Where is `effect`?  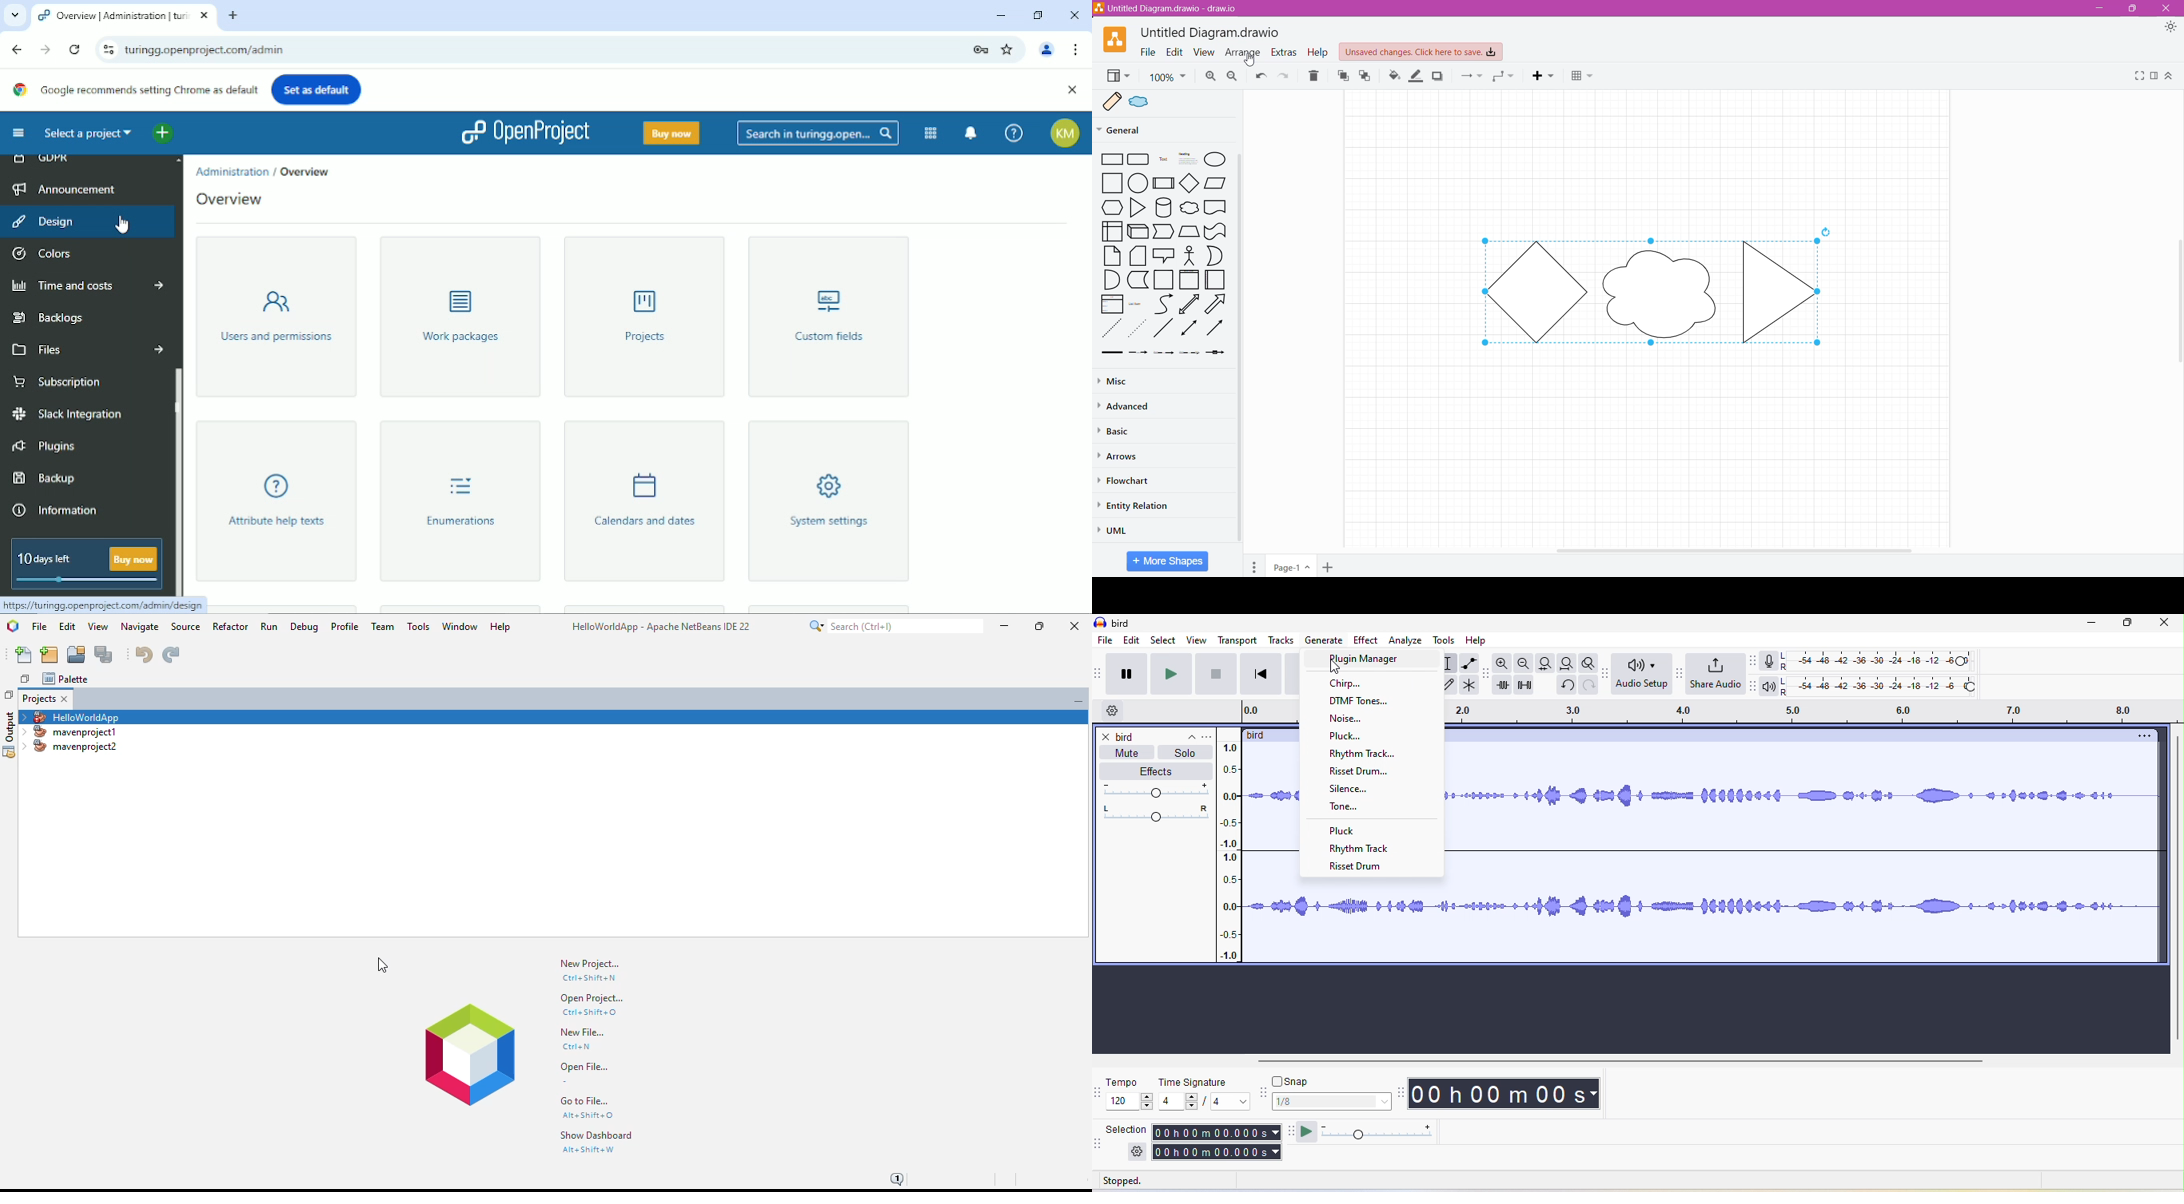 effect is located at coordinates (1154, 771).